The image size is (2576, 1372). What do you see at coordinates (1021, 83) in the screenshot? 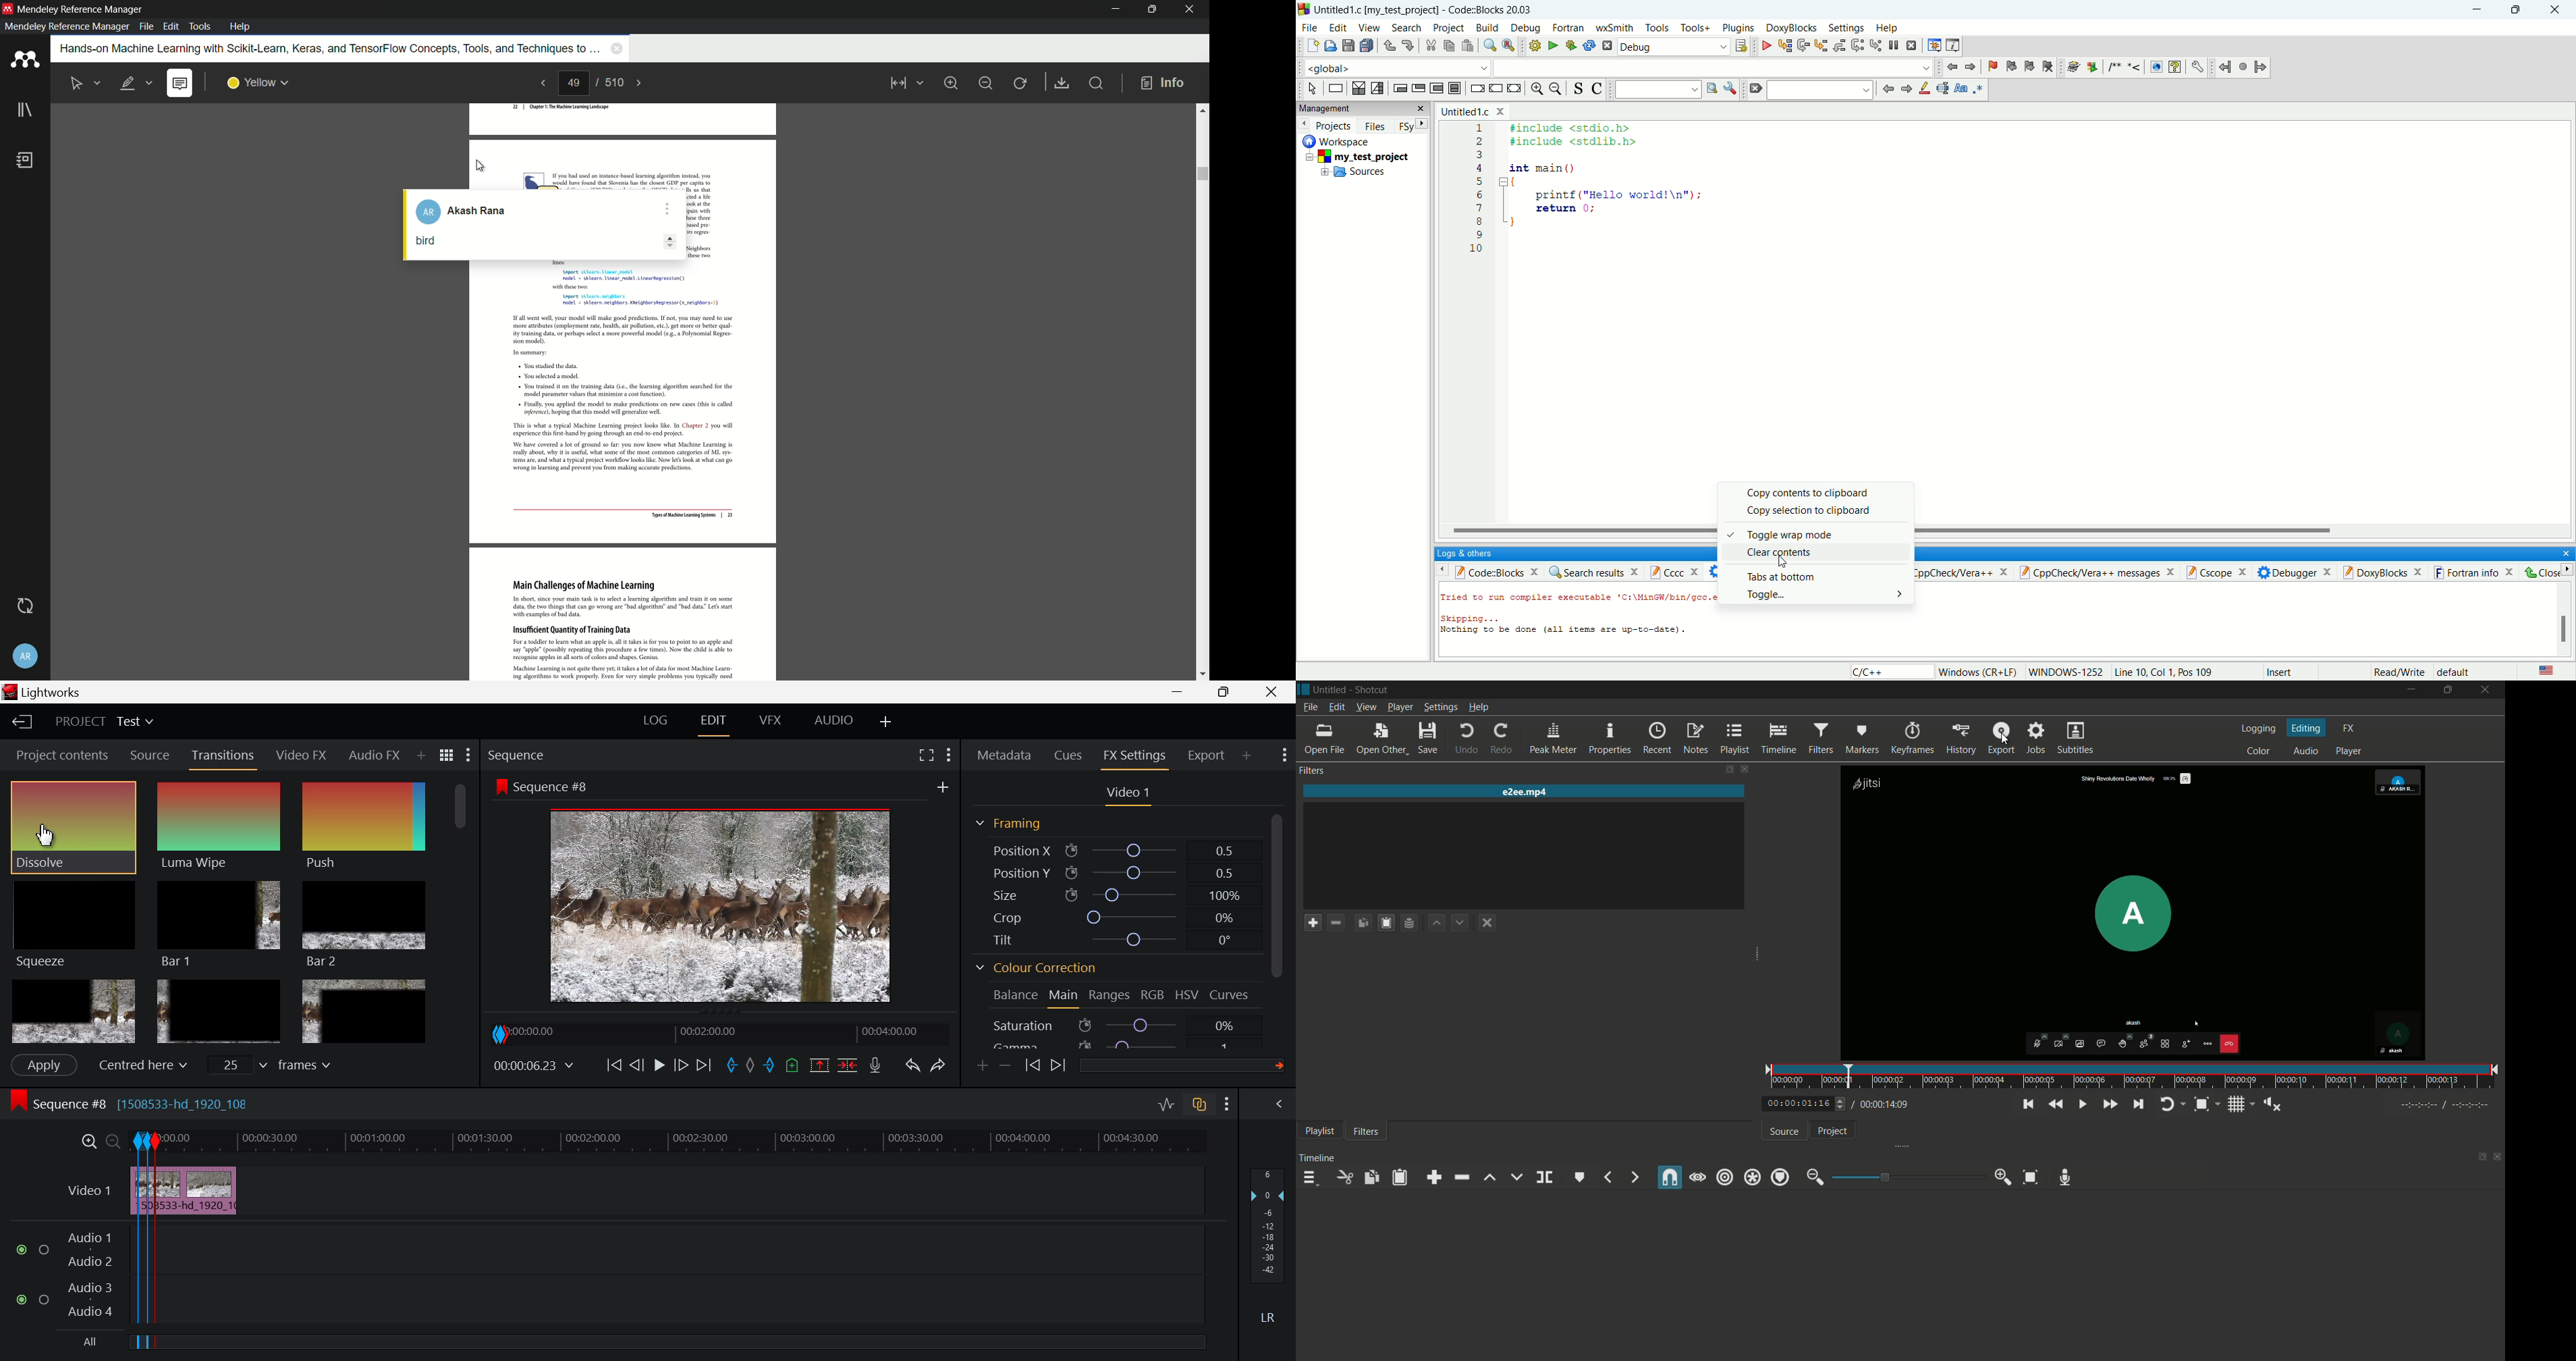
I see `refresh` at bounding box center [1021, 83].